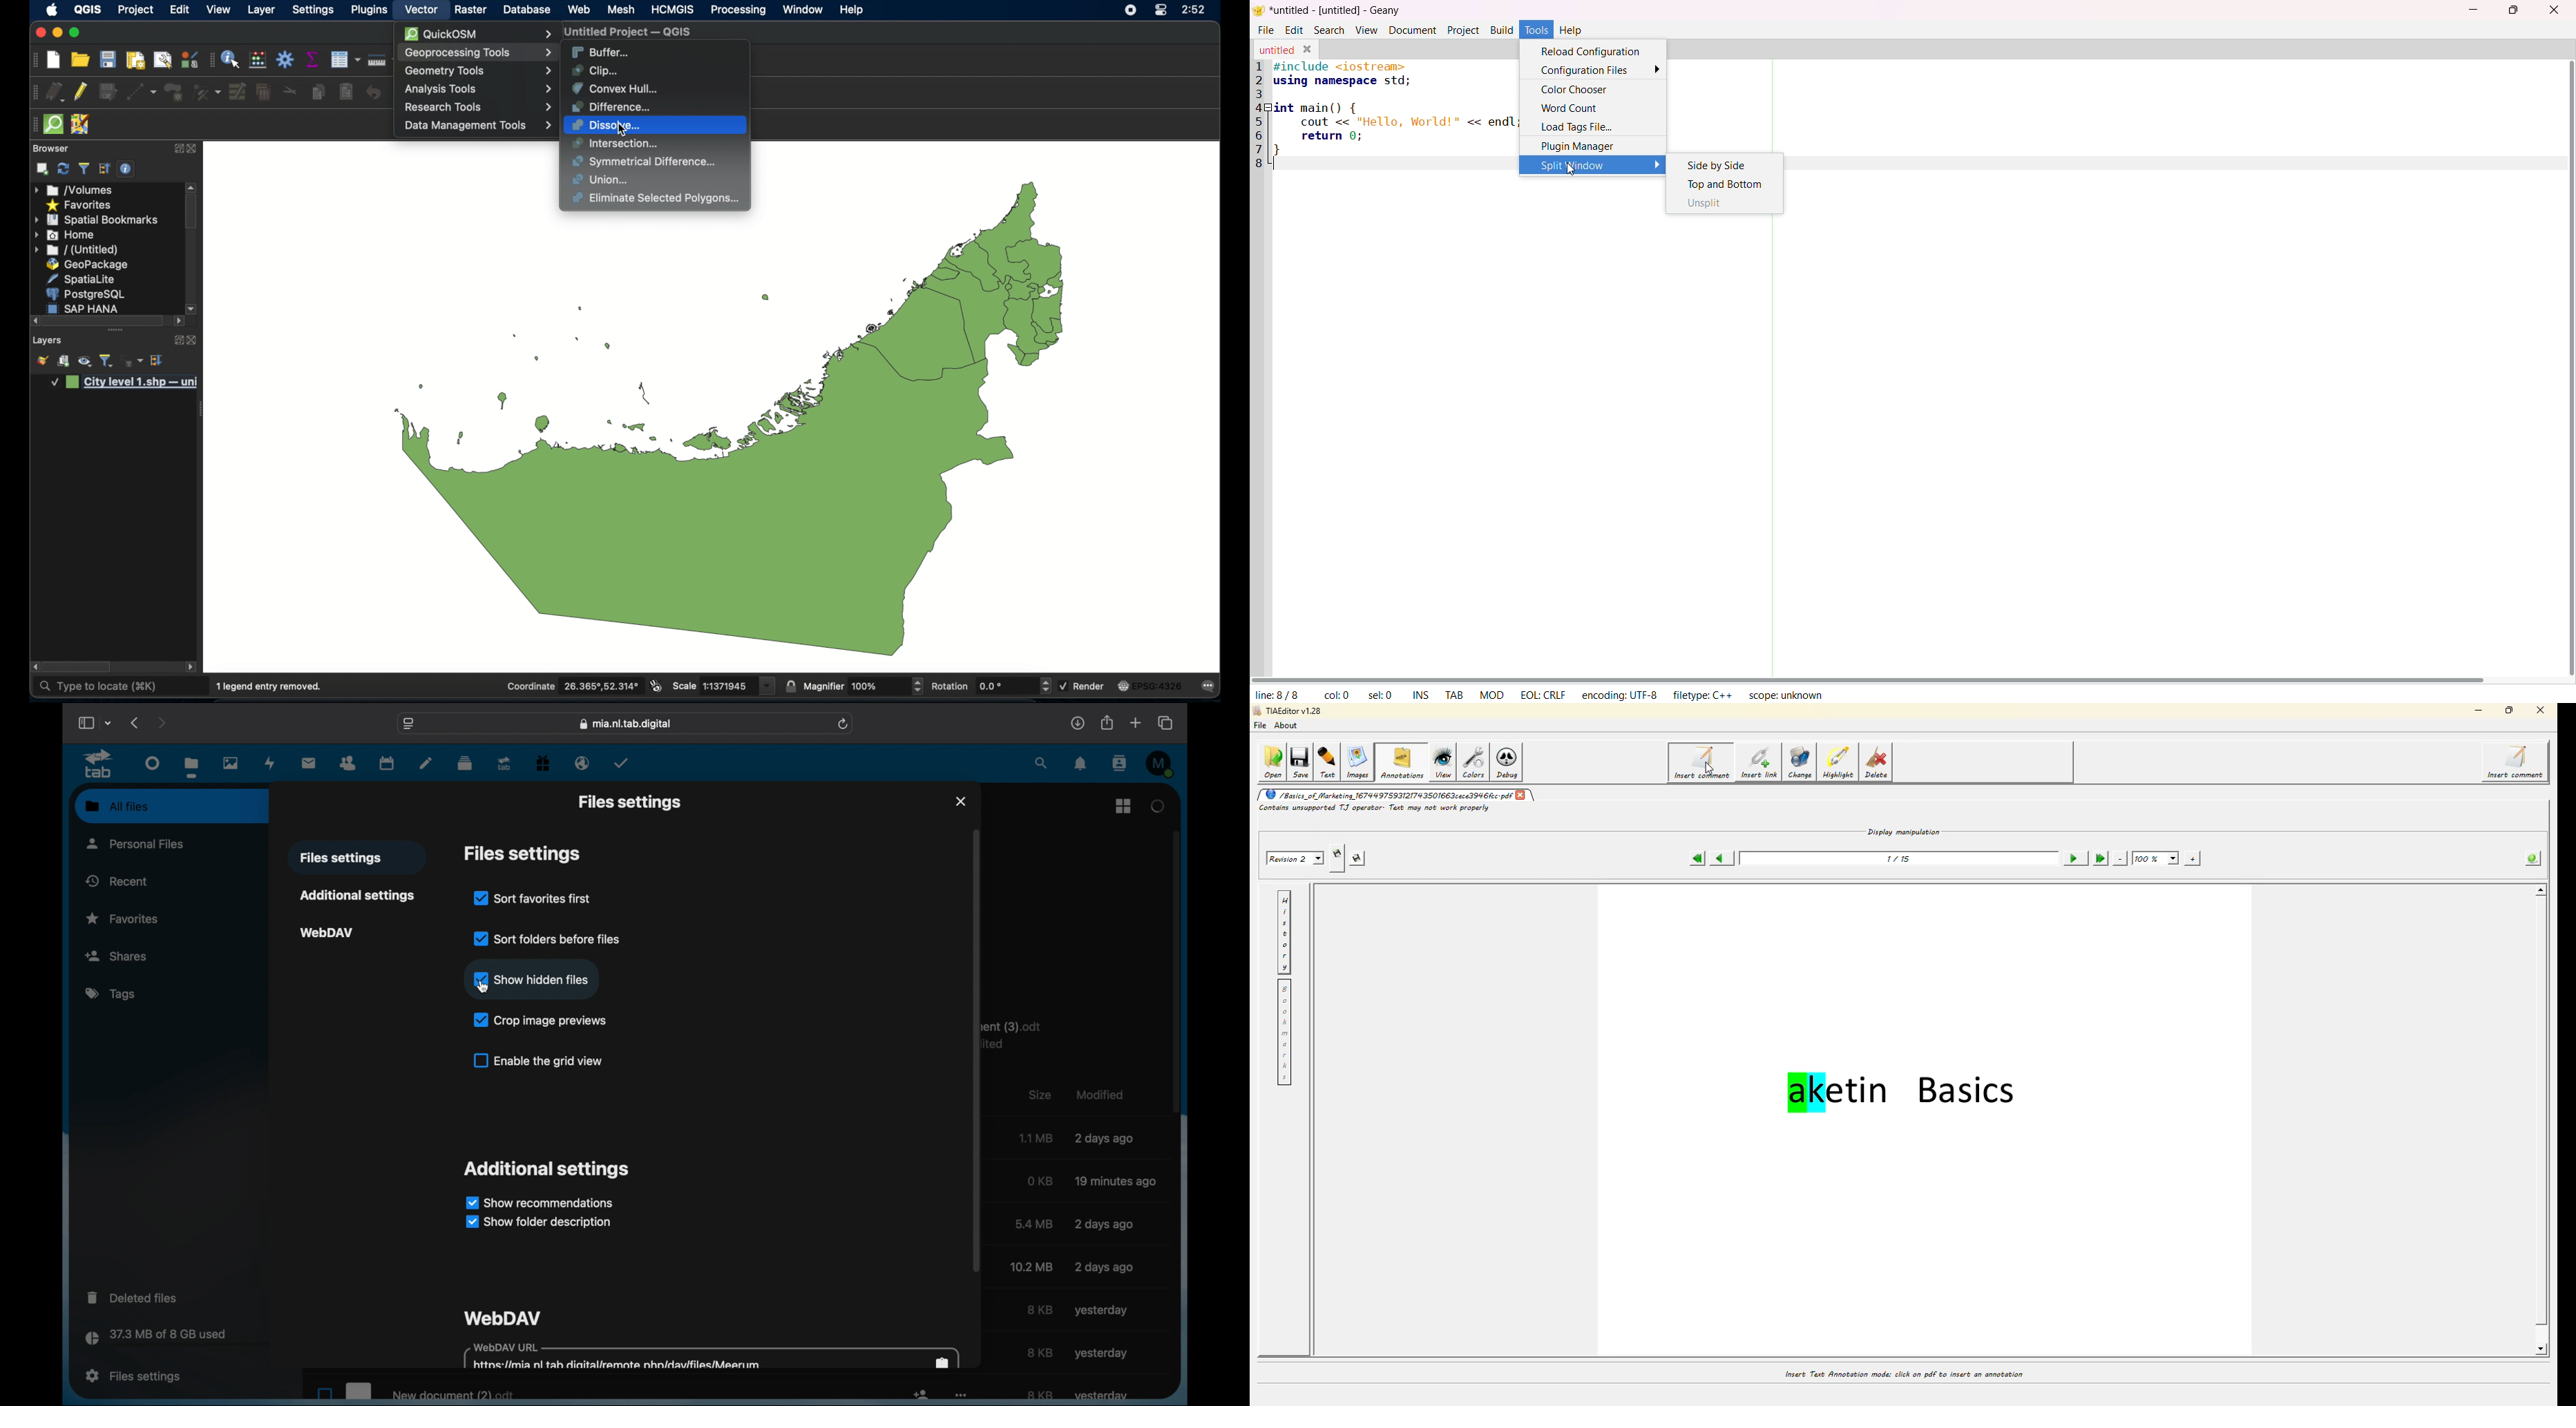 The width and height of the screenshot is (2576, 1428). Describe the element at coordinates (117, 881) in the screenshot. I see `recent` at that location.